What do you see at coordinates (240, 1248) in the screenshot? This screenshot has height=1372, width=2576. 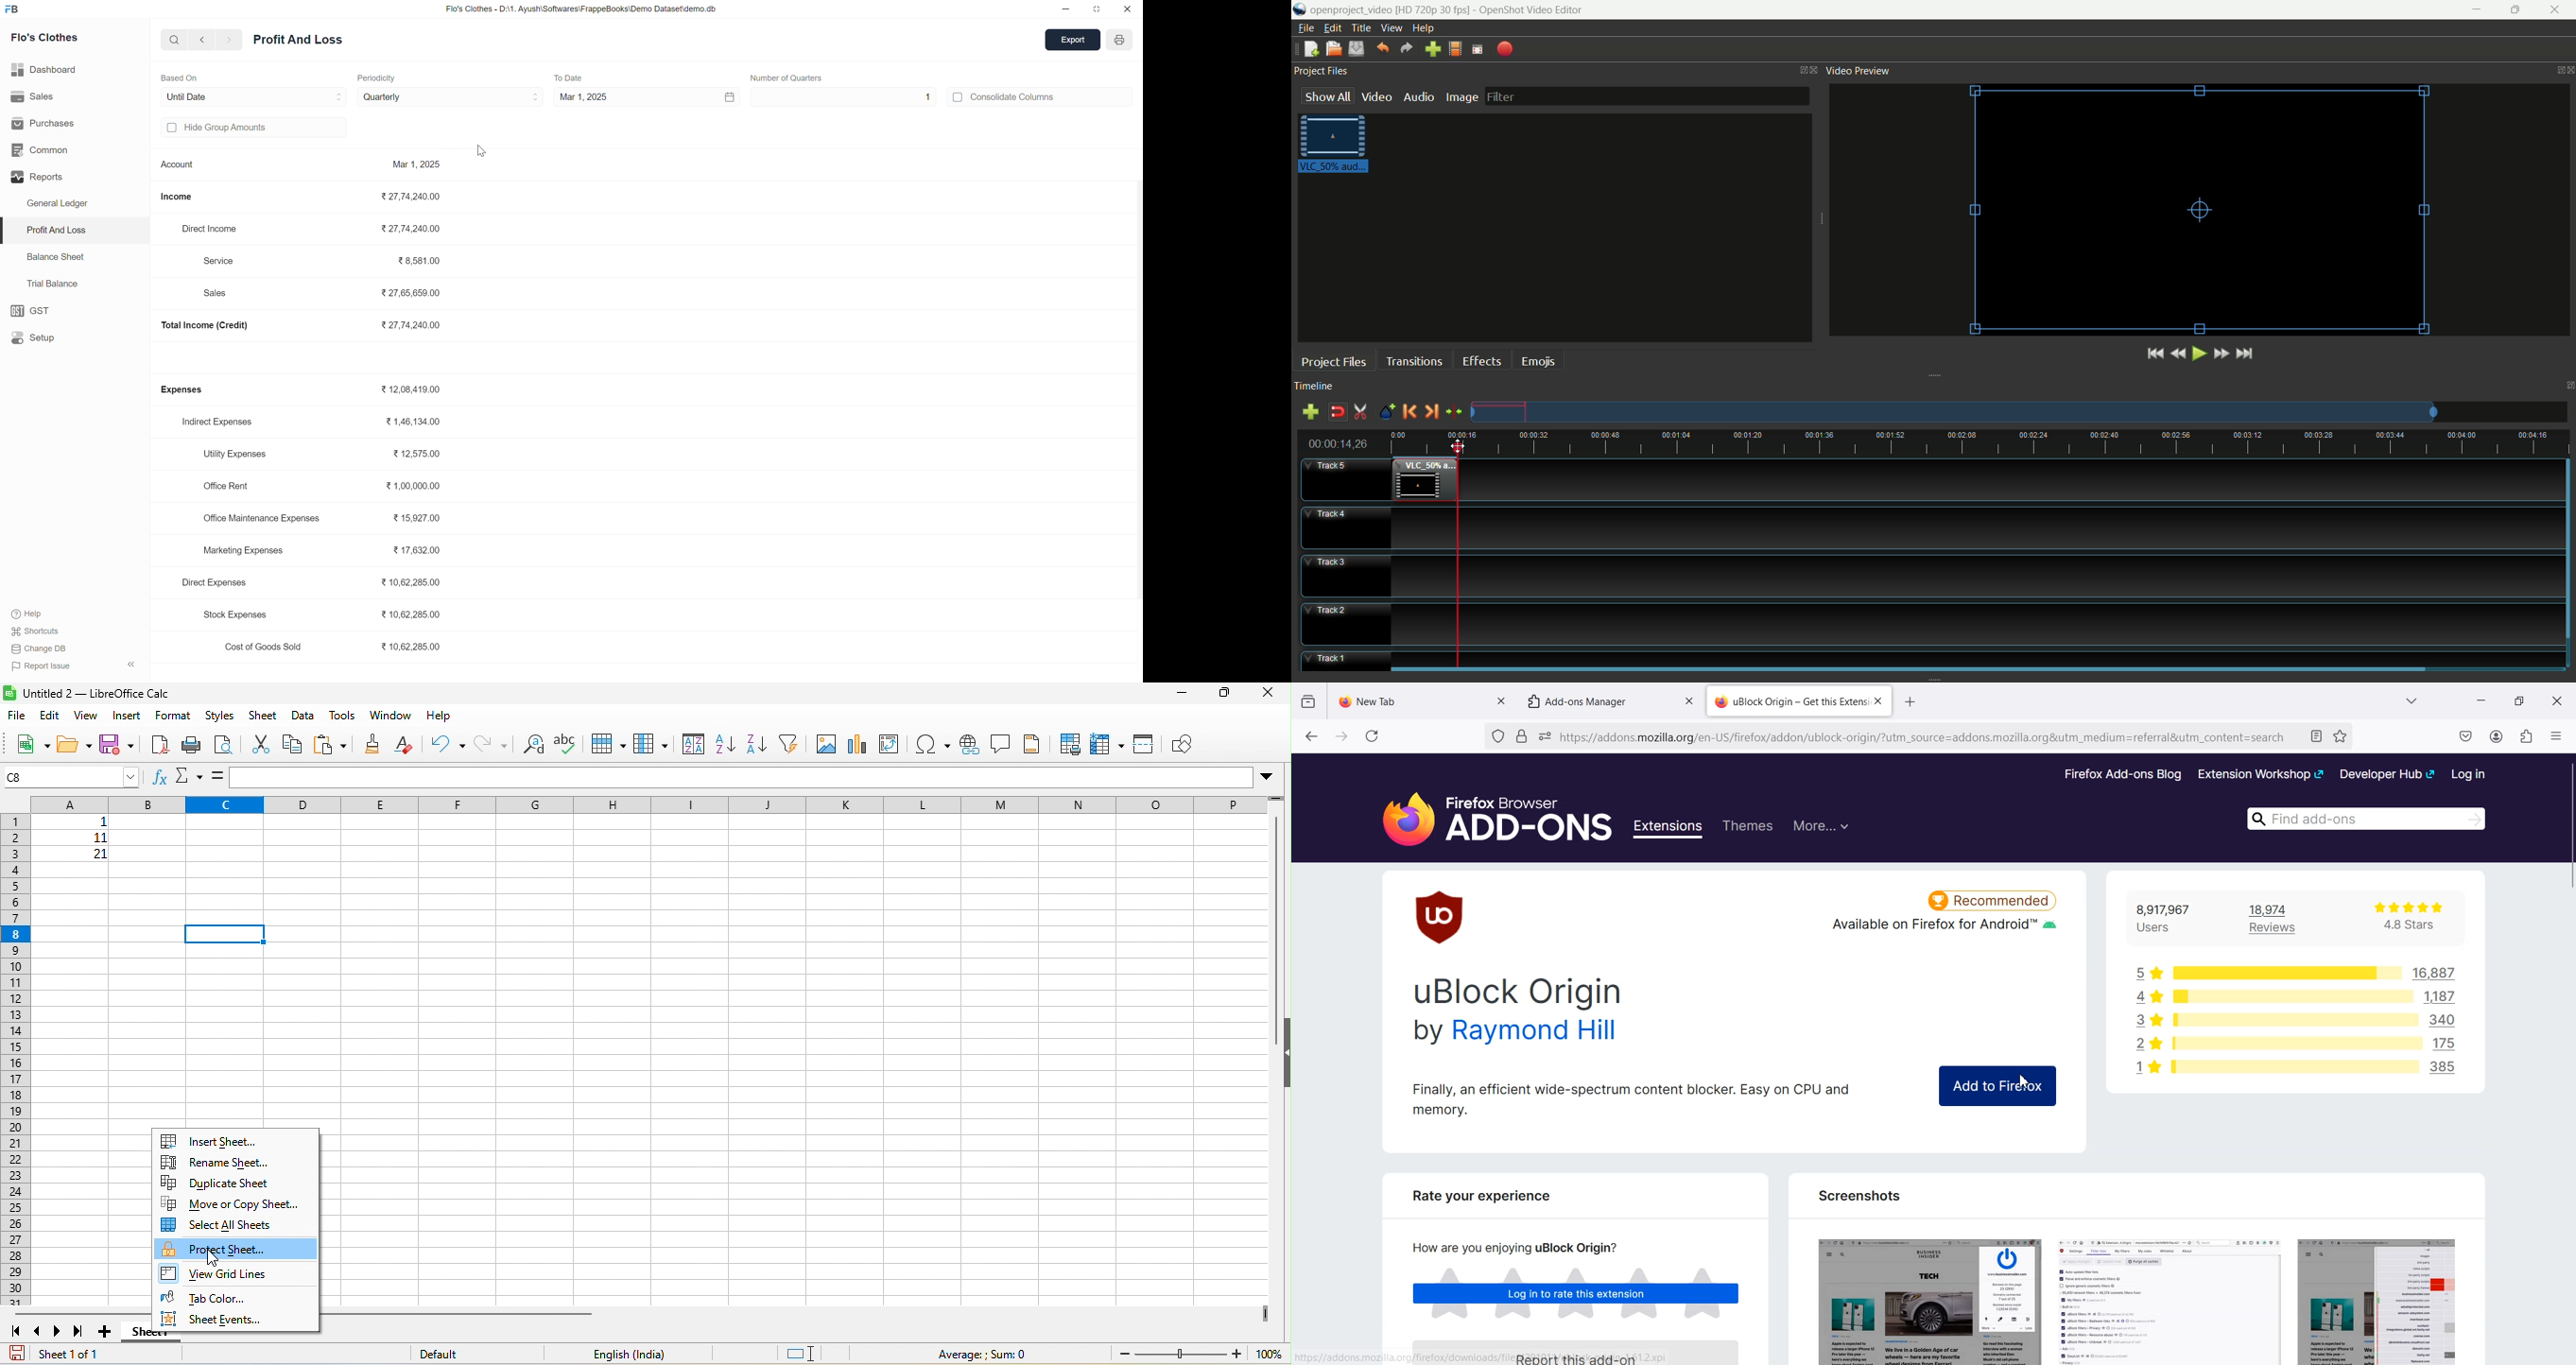 I see `protect sheet` at bounding box center [240, 1248].